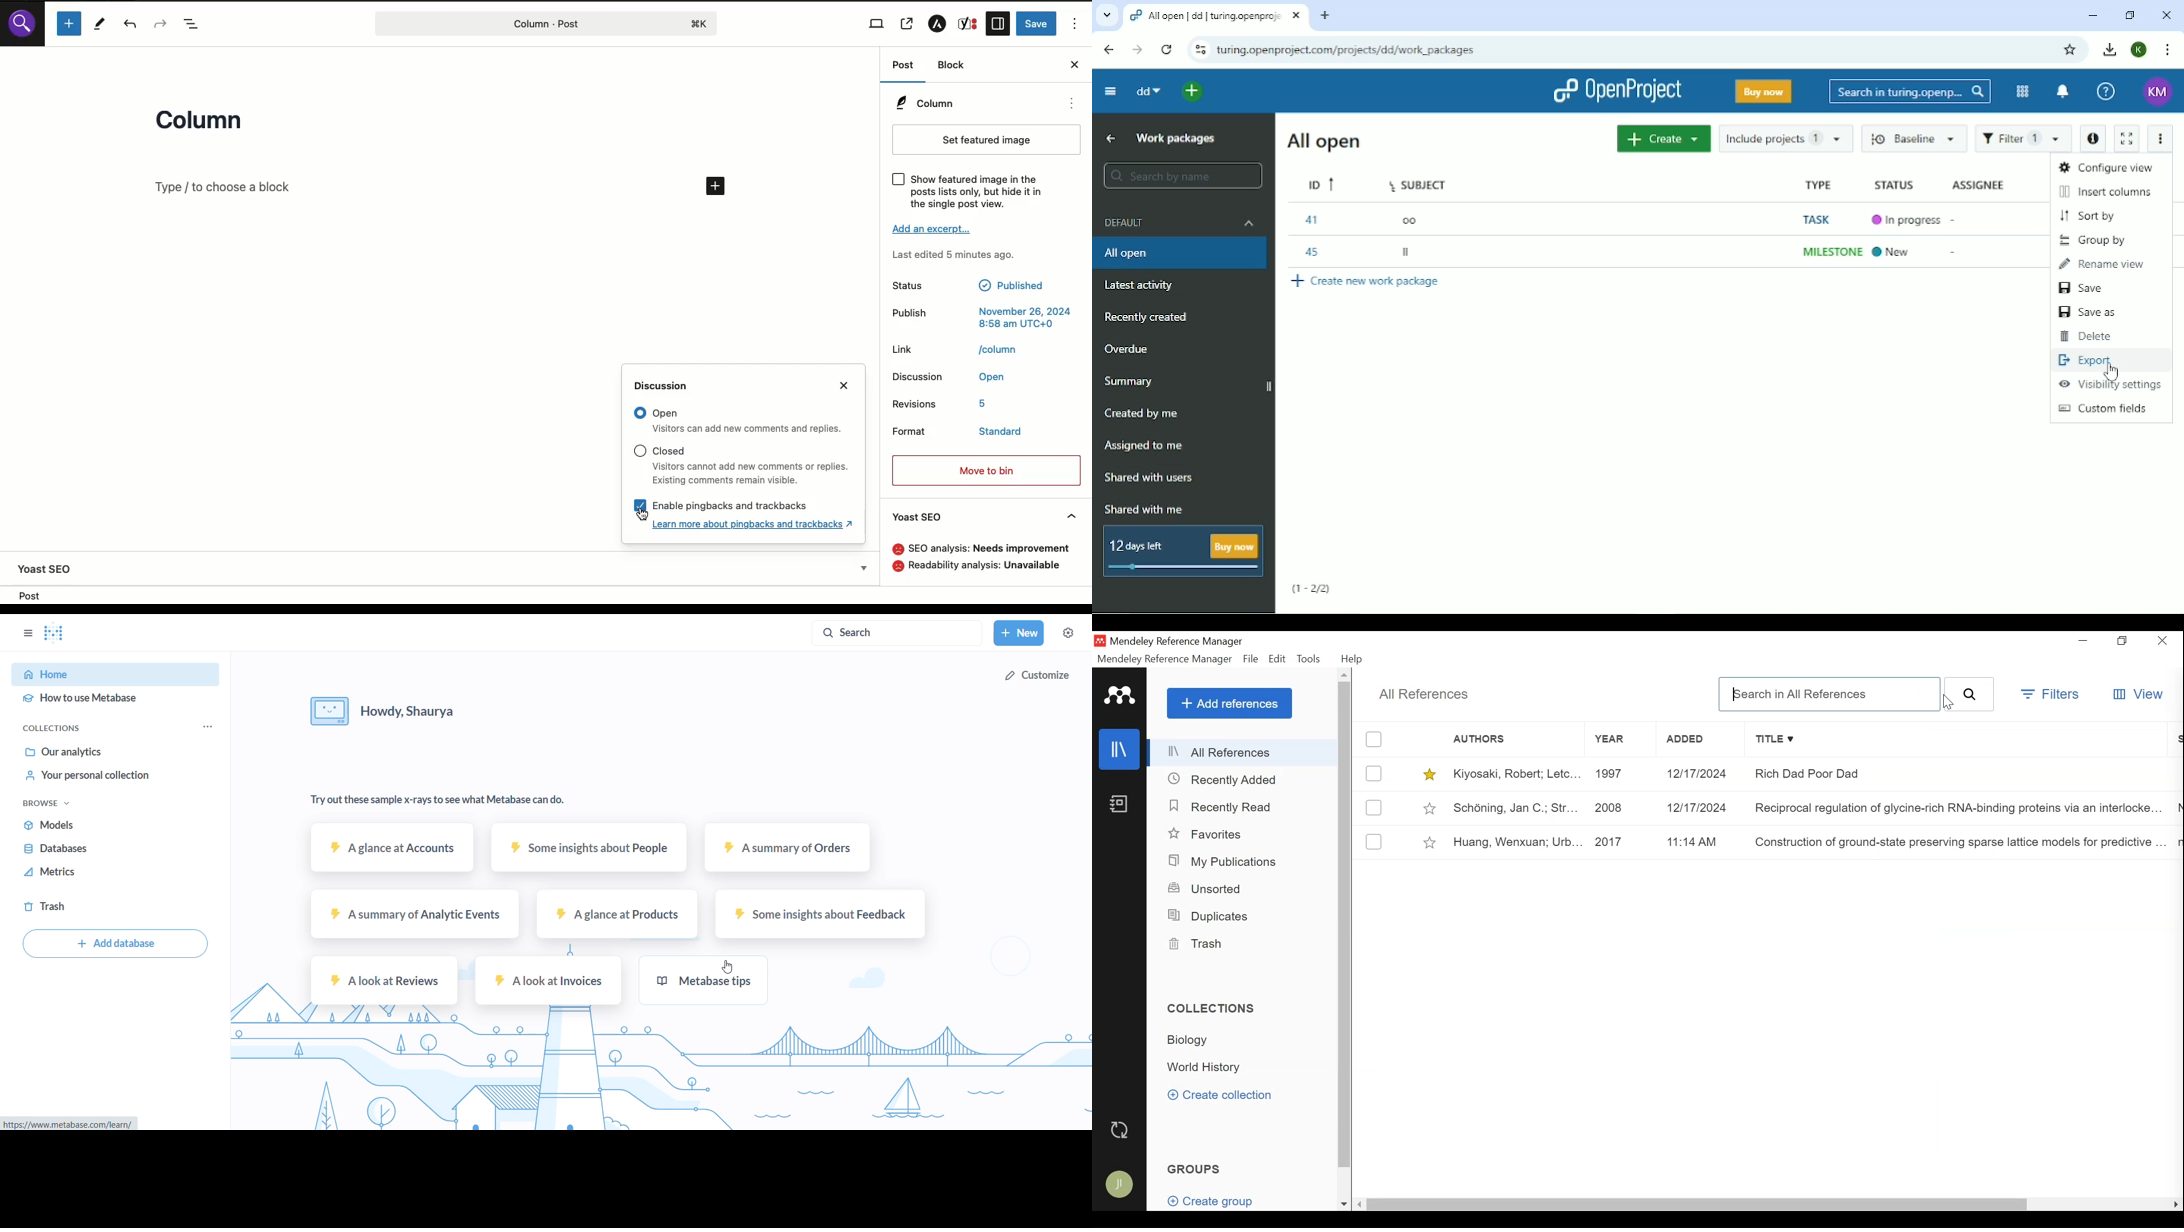 This screenshot has width=2184, height=1232. Describe the element at coordinates (1278, 658) in the screenshot. I see `Edit` at that location.